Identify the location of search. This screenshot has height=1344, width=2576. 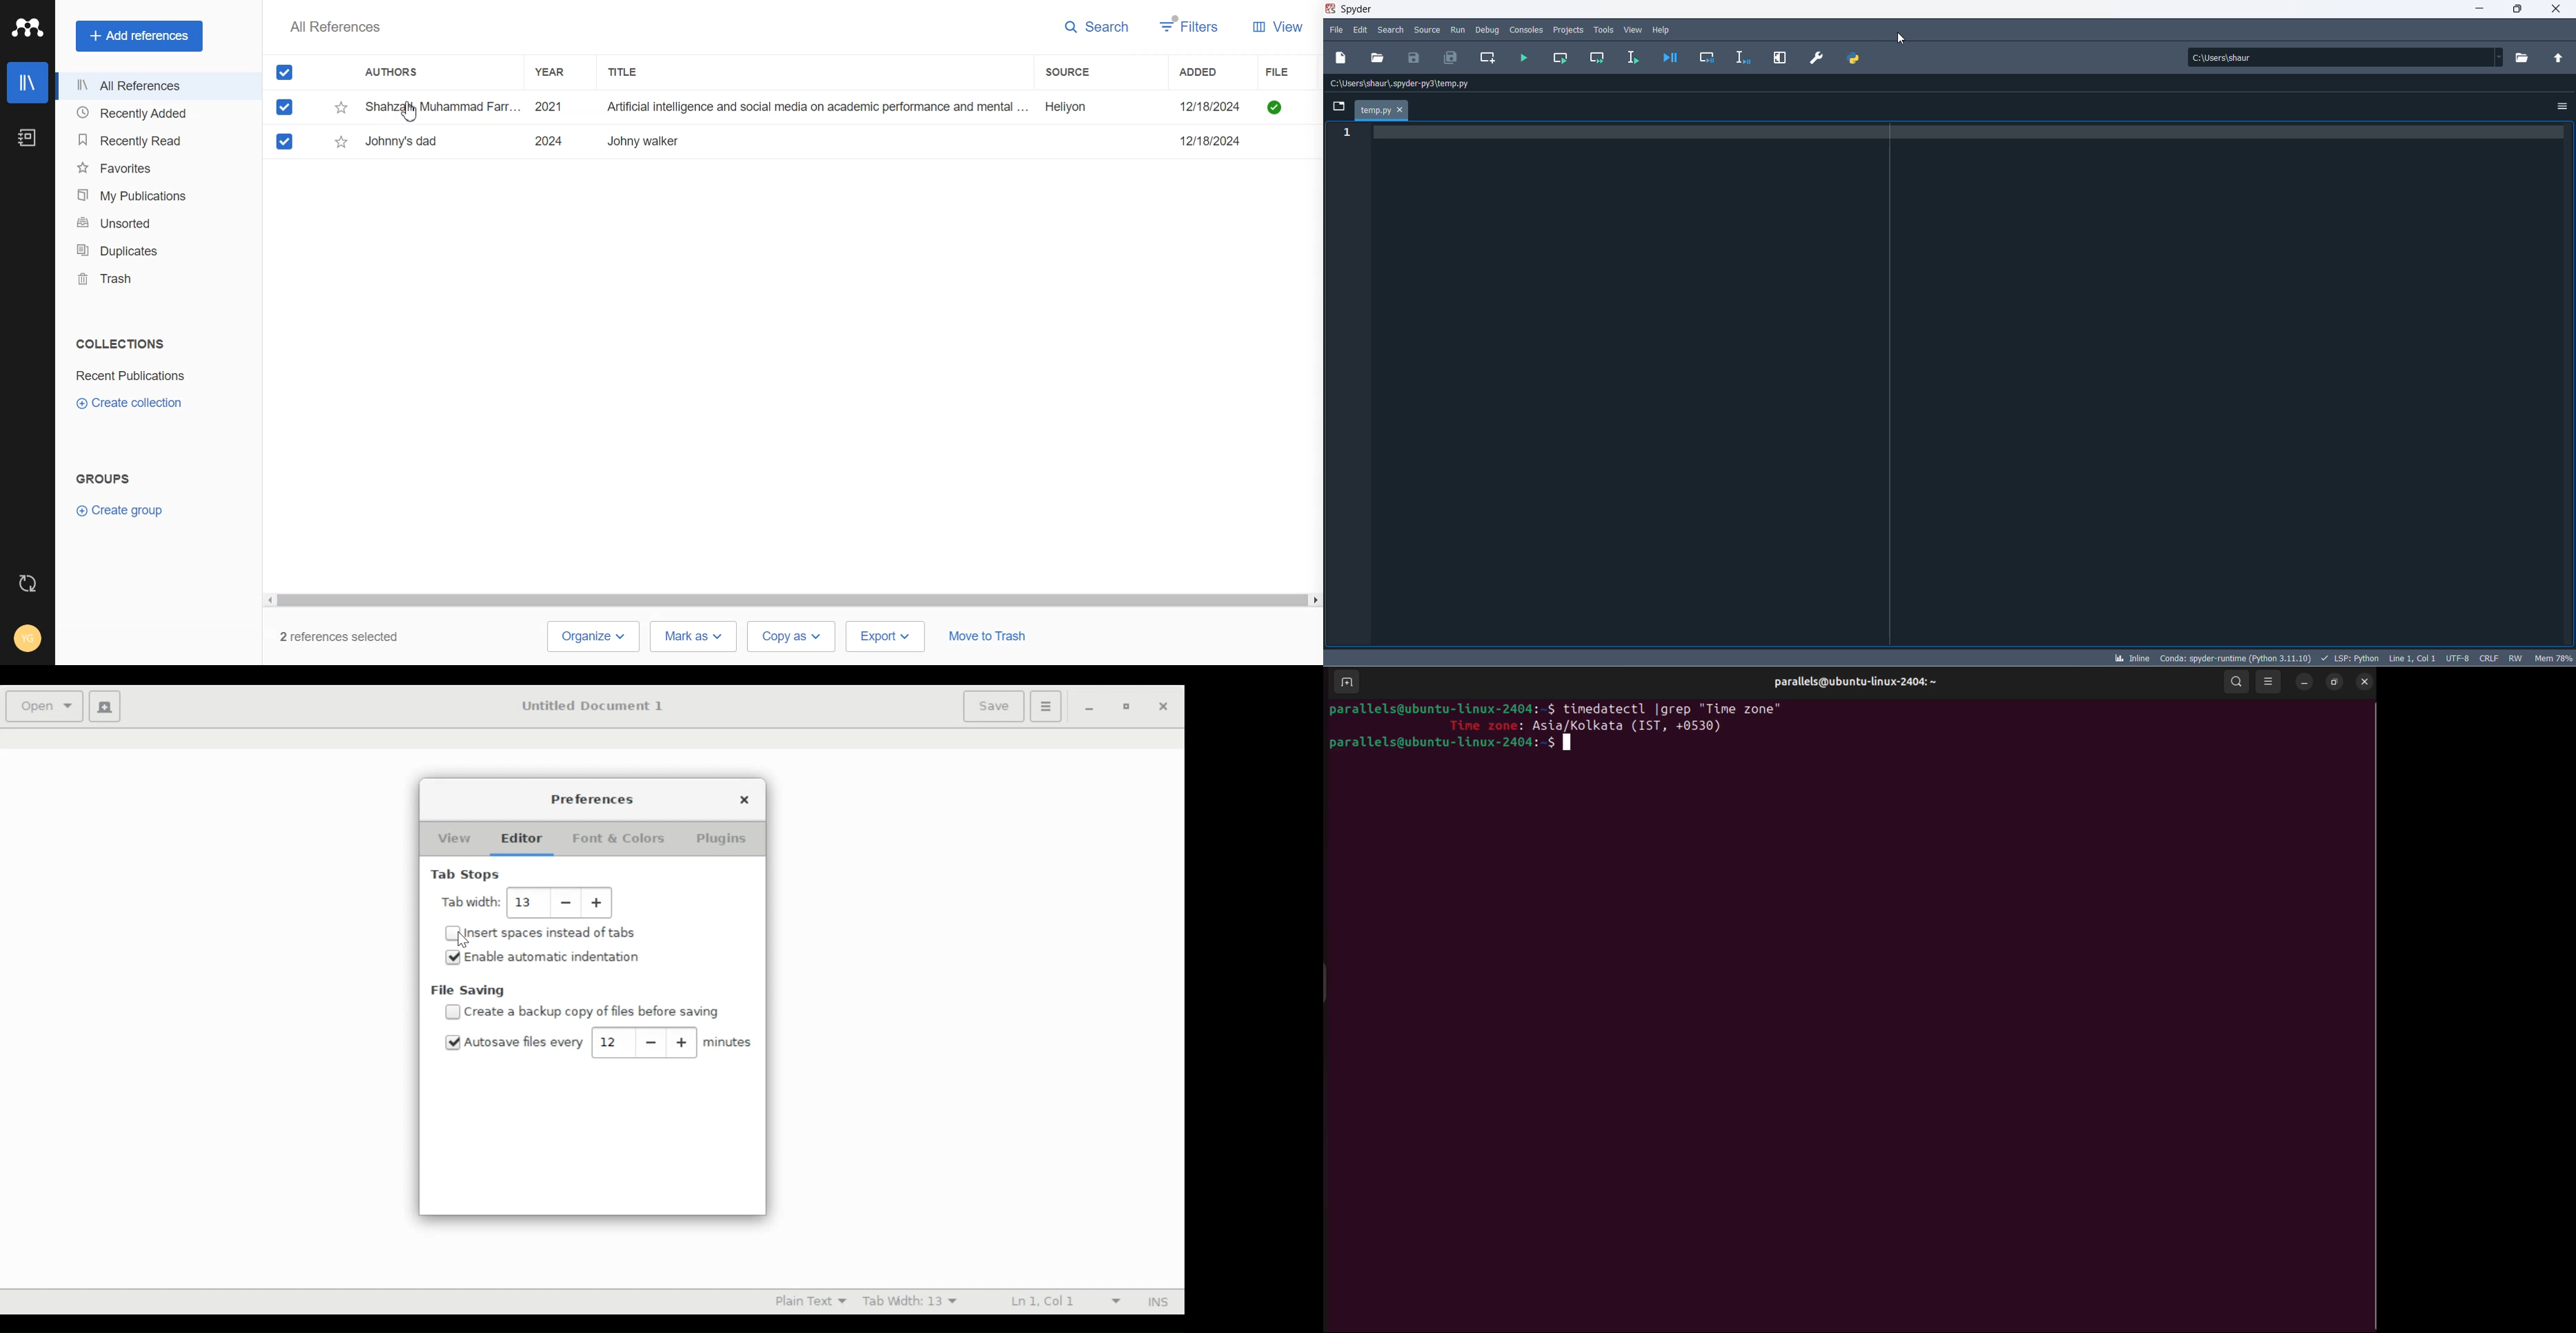
(1394, 31).